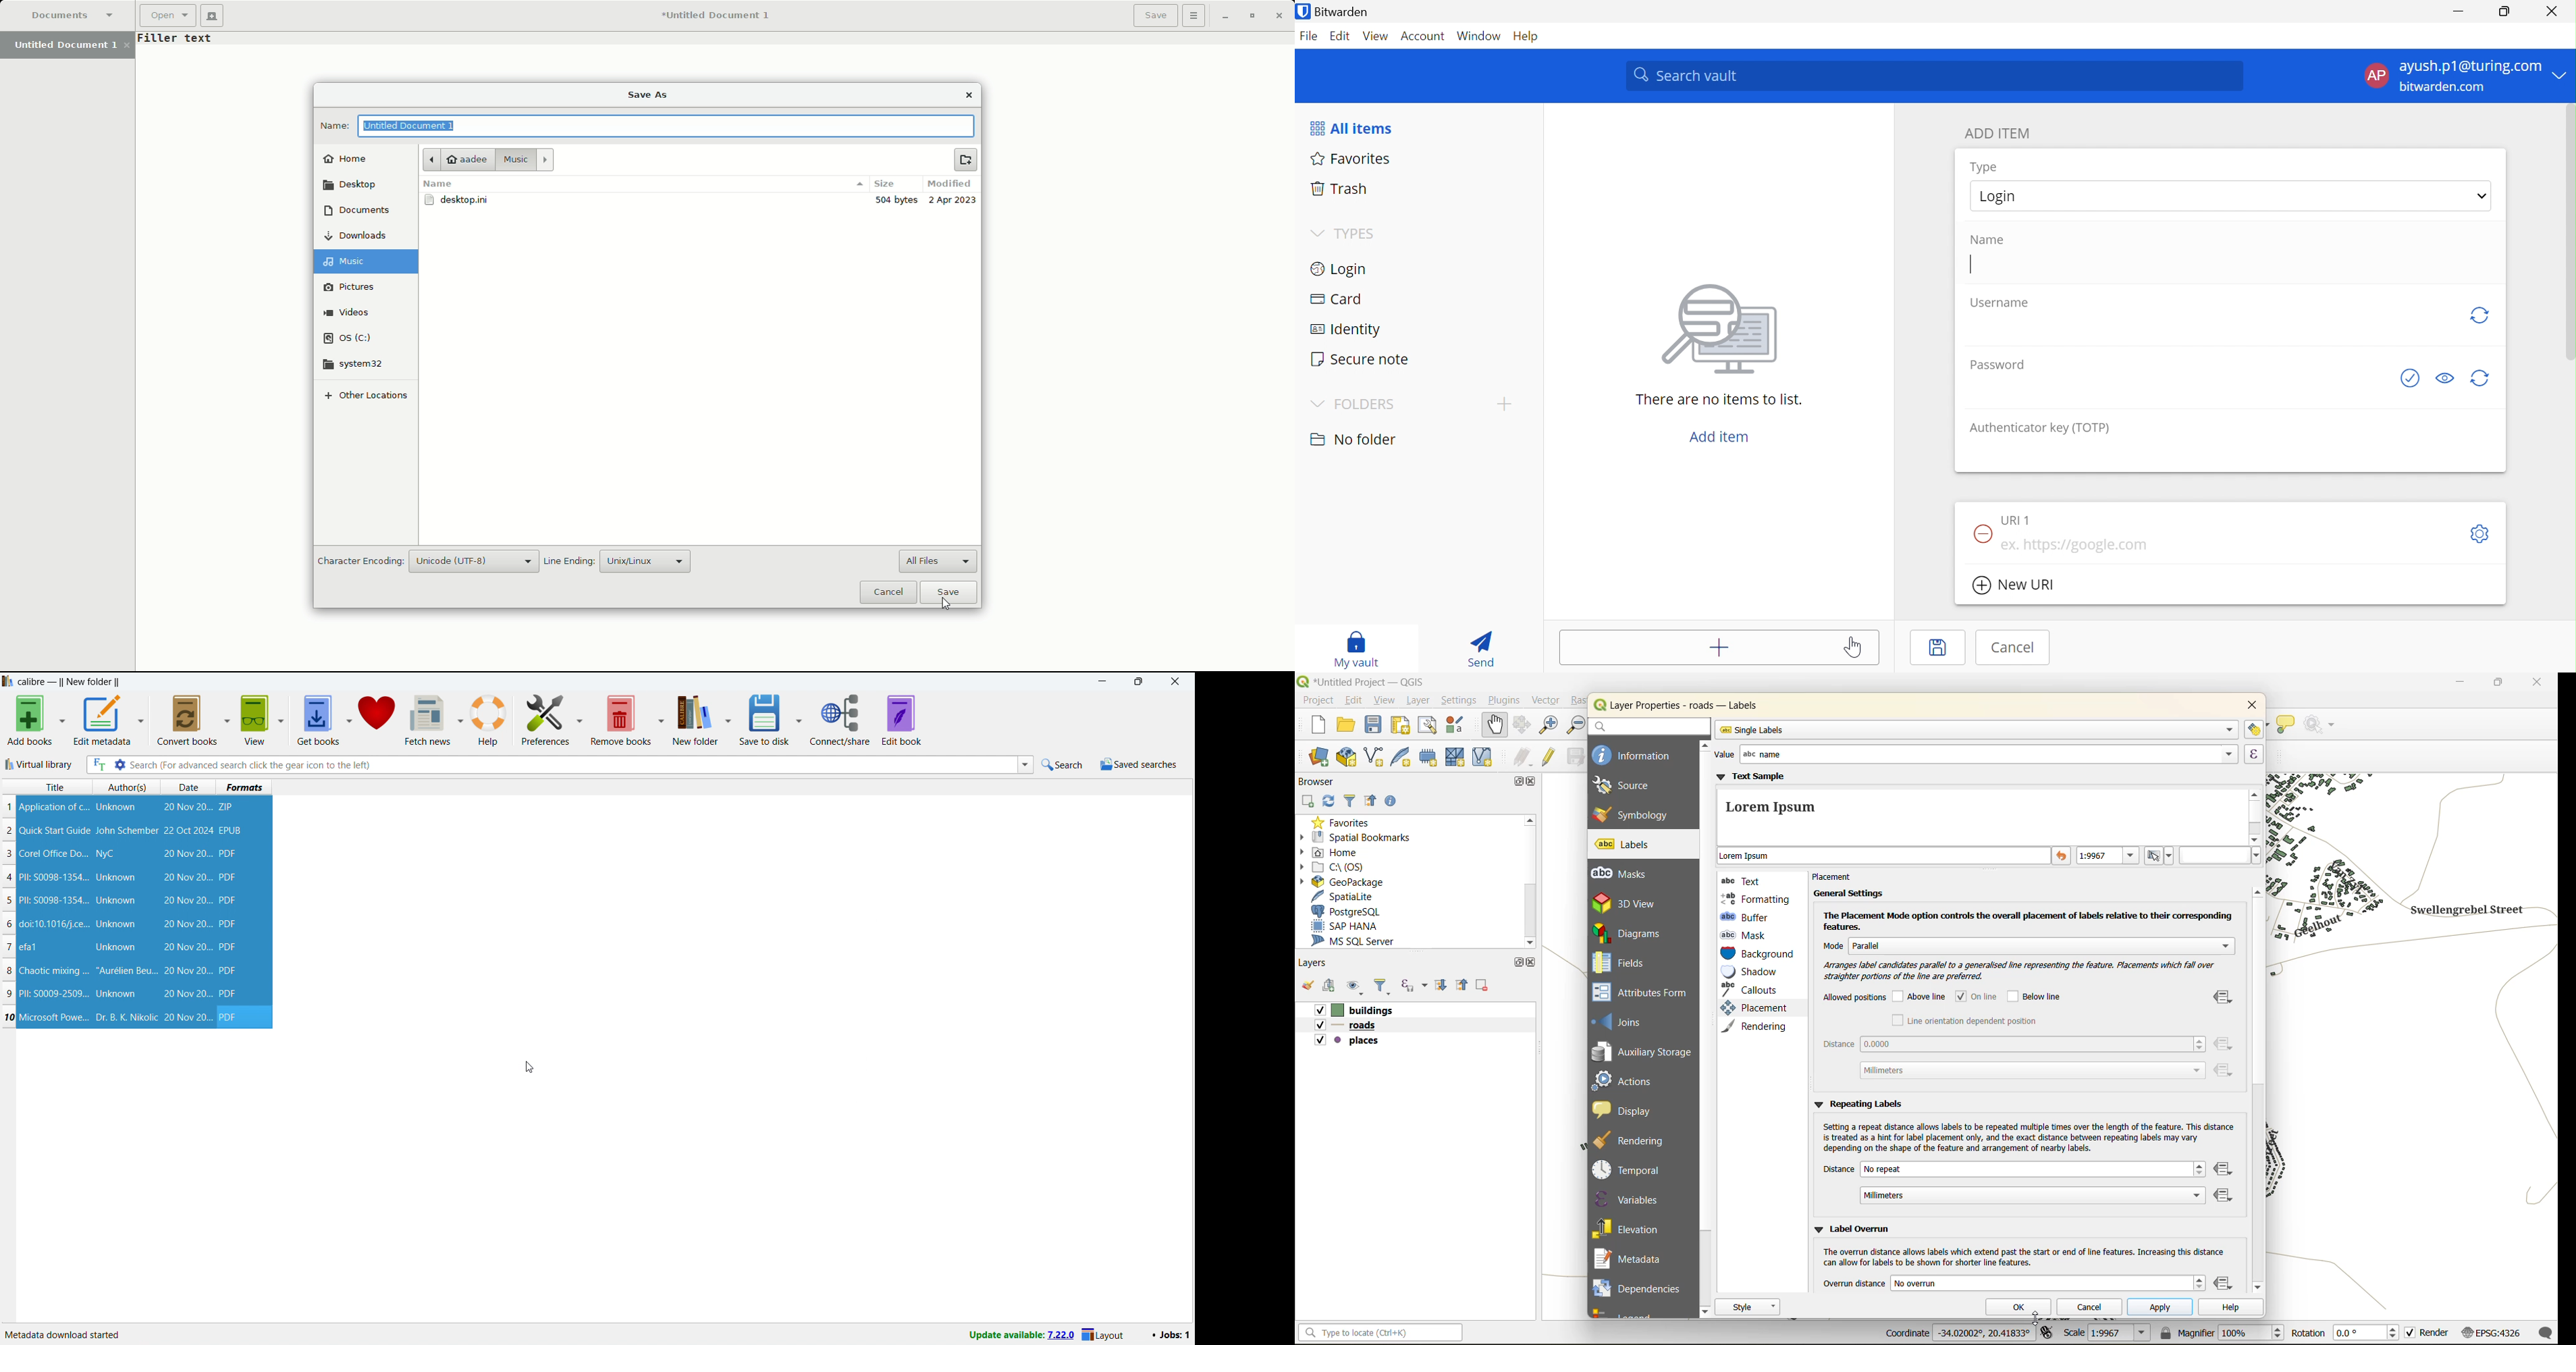 The height and width of the screenshot is (1372, 2576). What do you see at coordinates (2013, 1282) in the screenshot?
I see `overrun distance` at bounding box center [2013, 1282].